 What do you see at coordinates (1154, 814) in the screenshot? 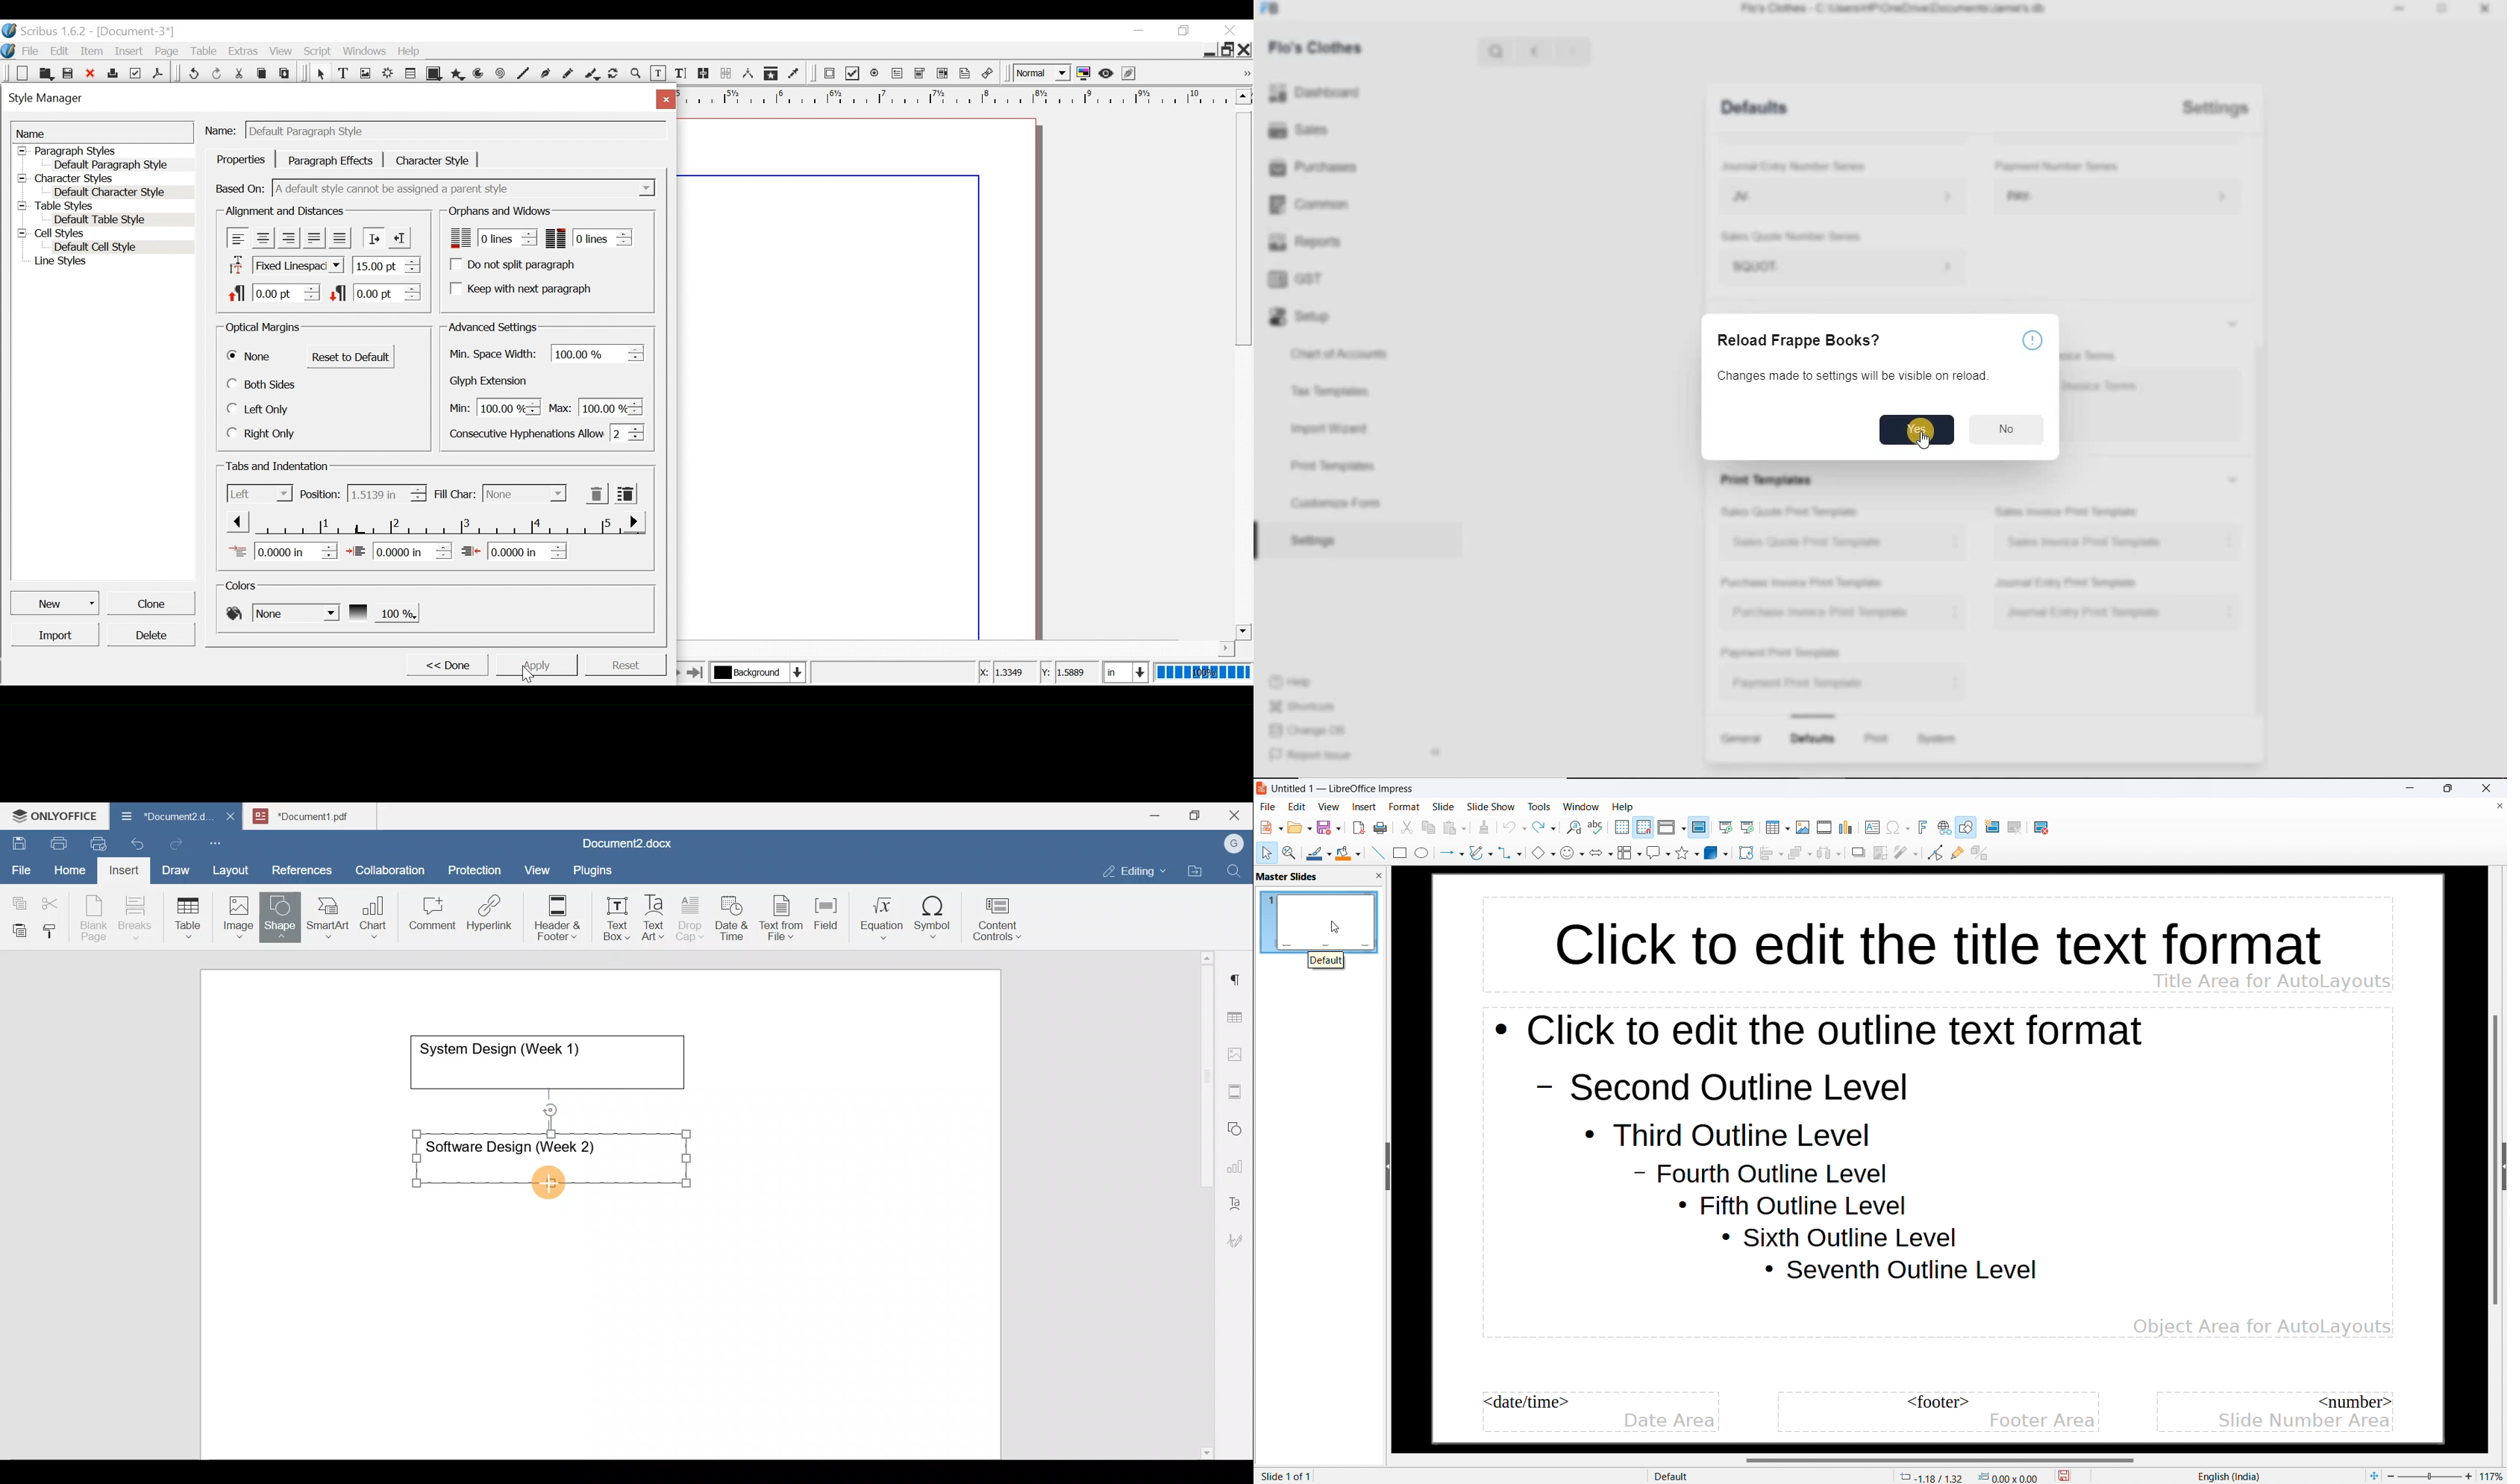
I see `Minimize` at bounding box center [1154, 814].